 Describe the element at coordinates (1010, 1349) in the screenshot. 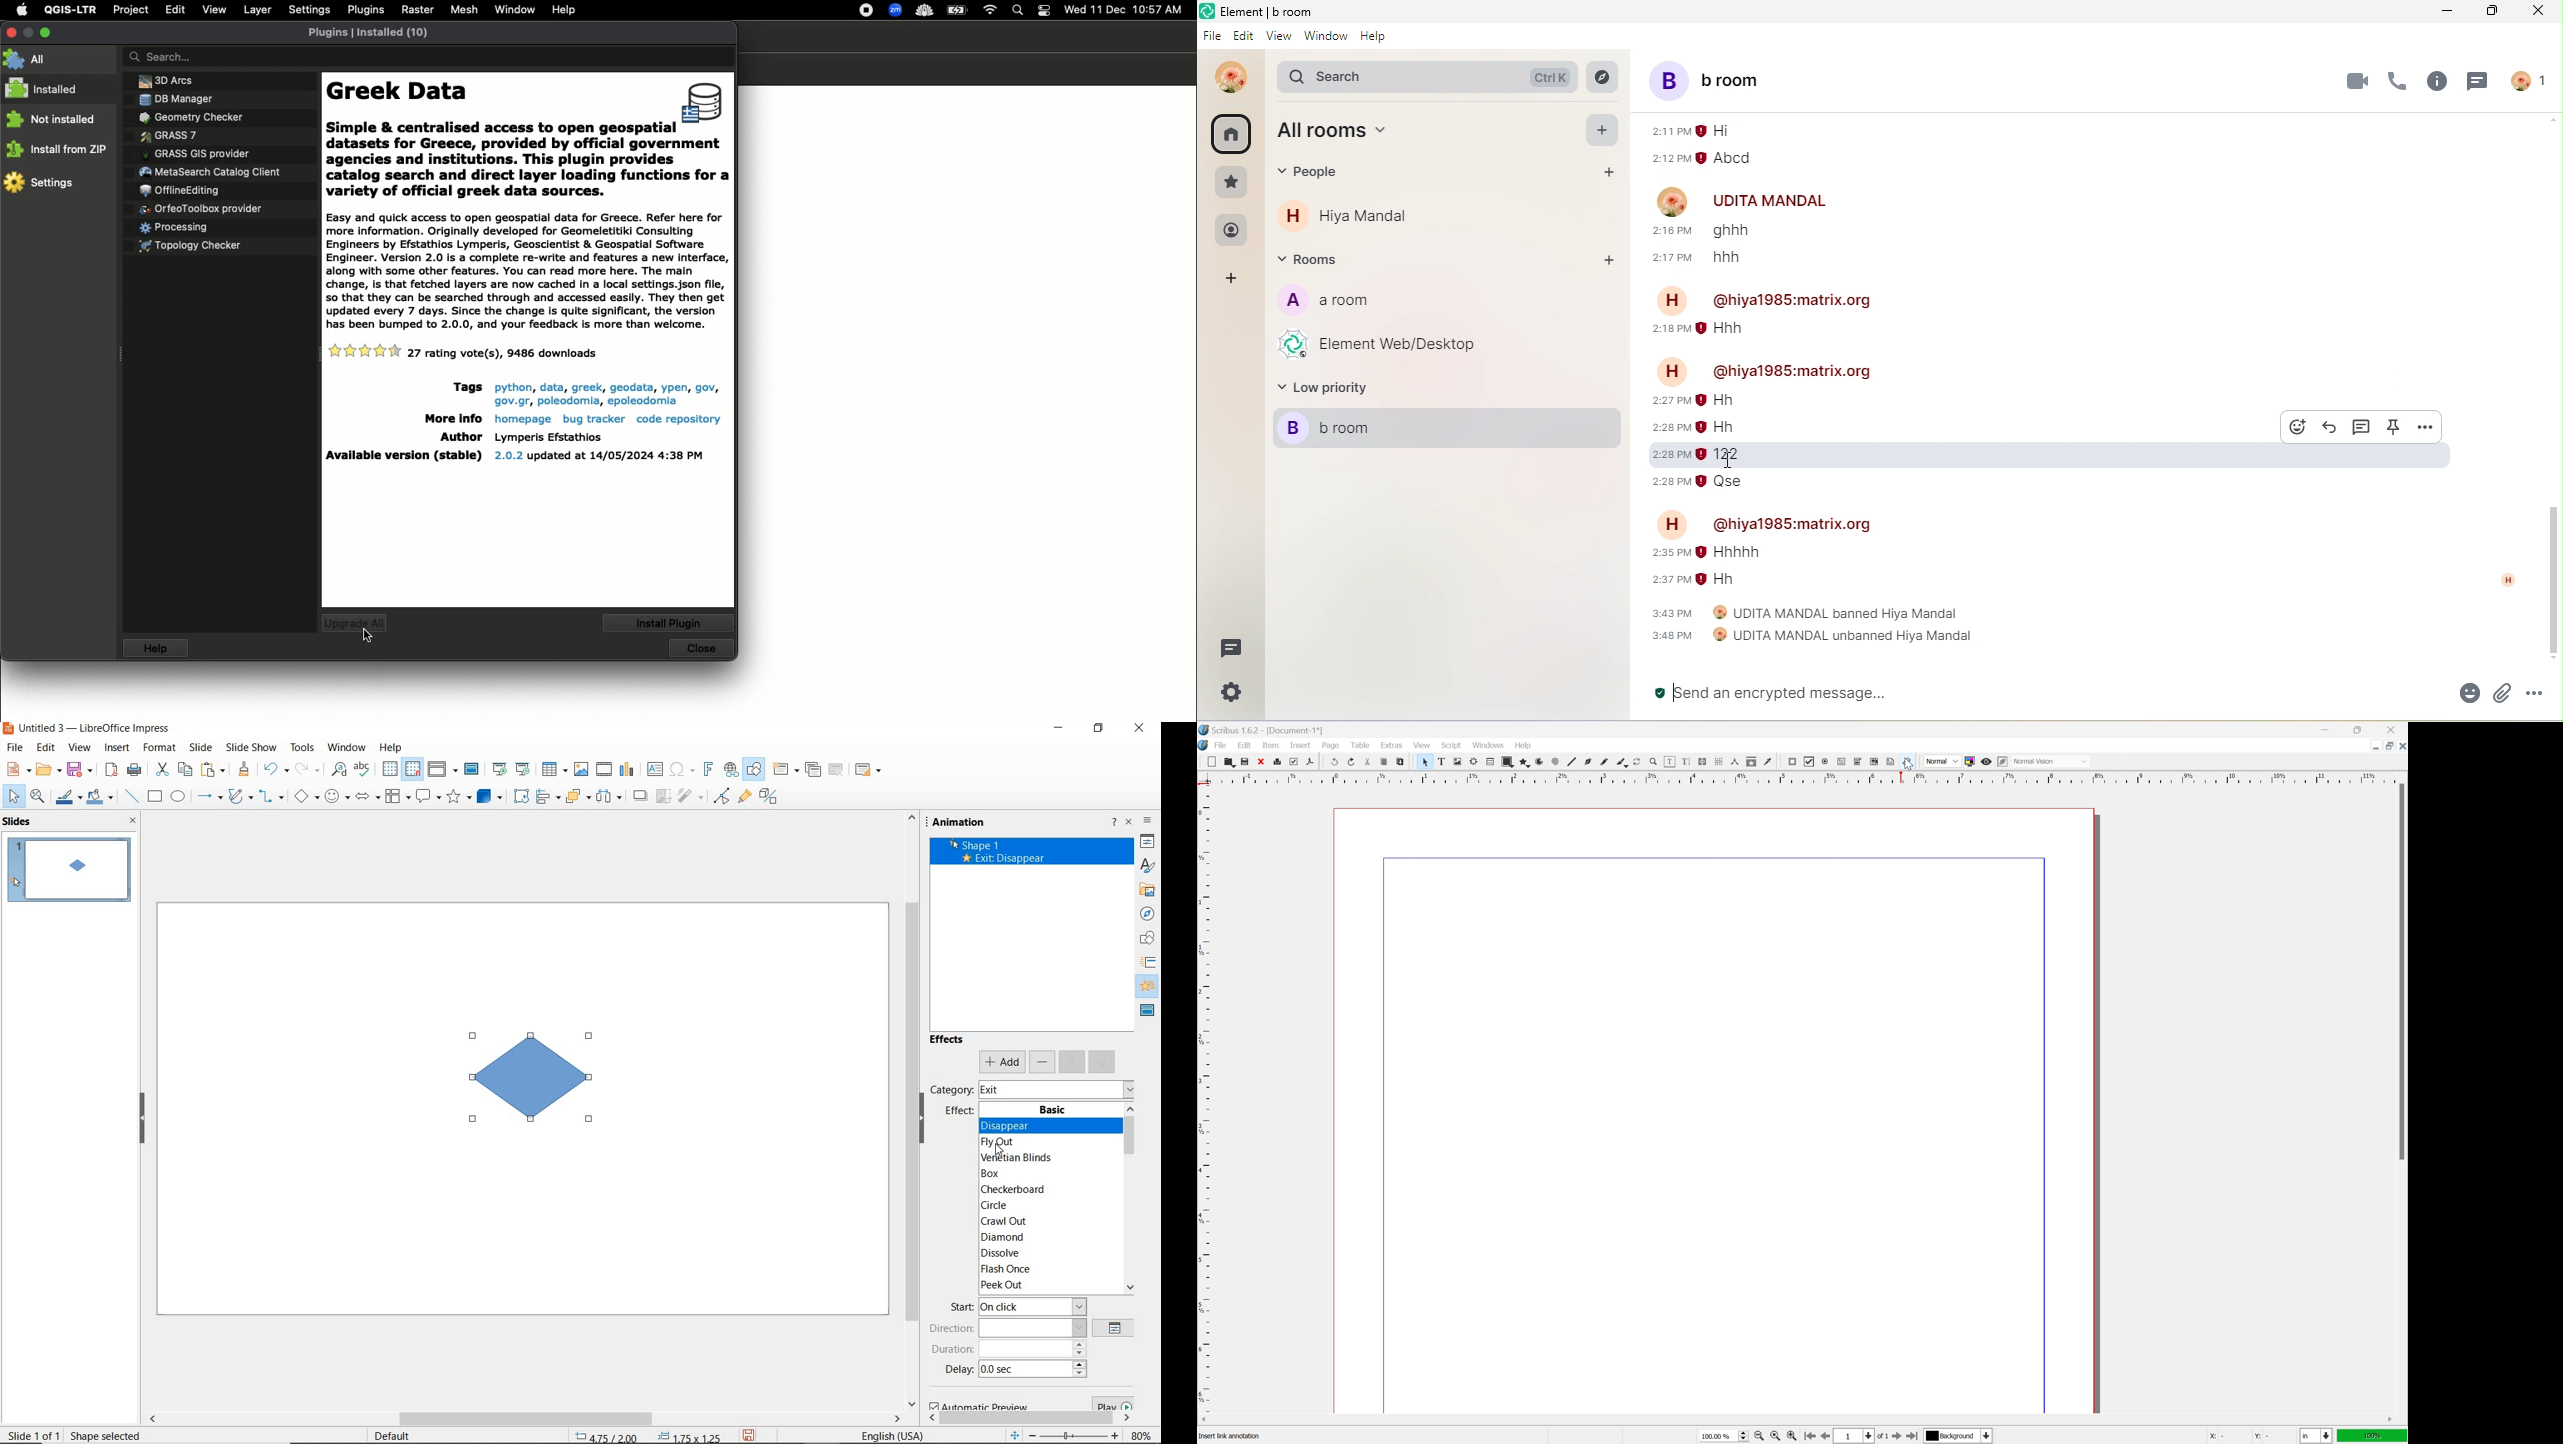

I see `duration` at that location.